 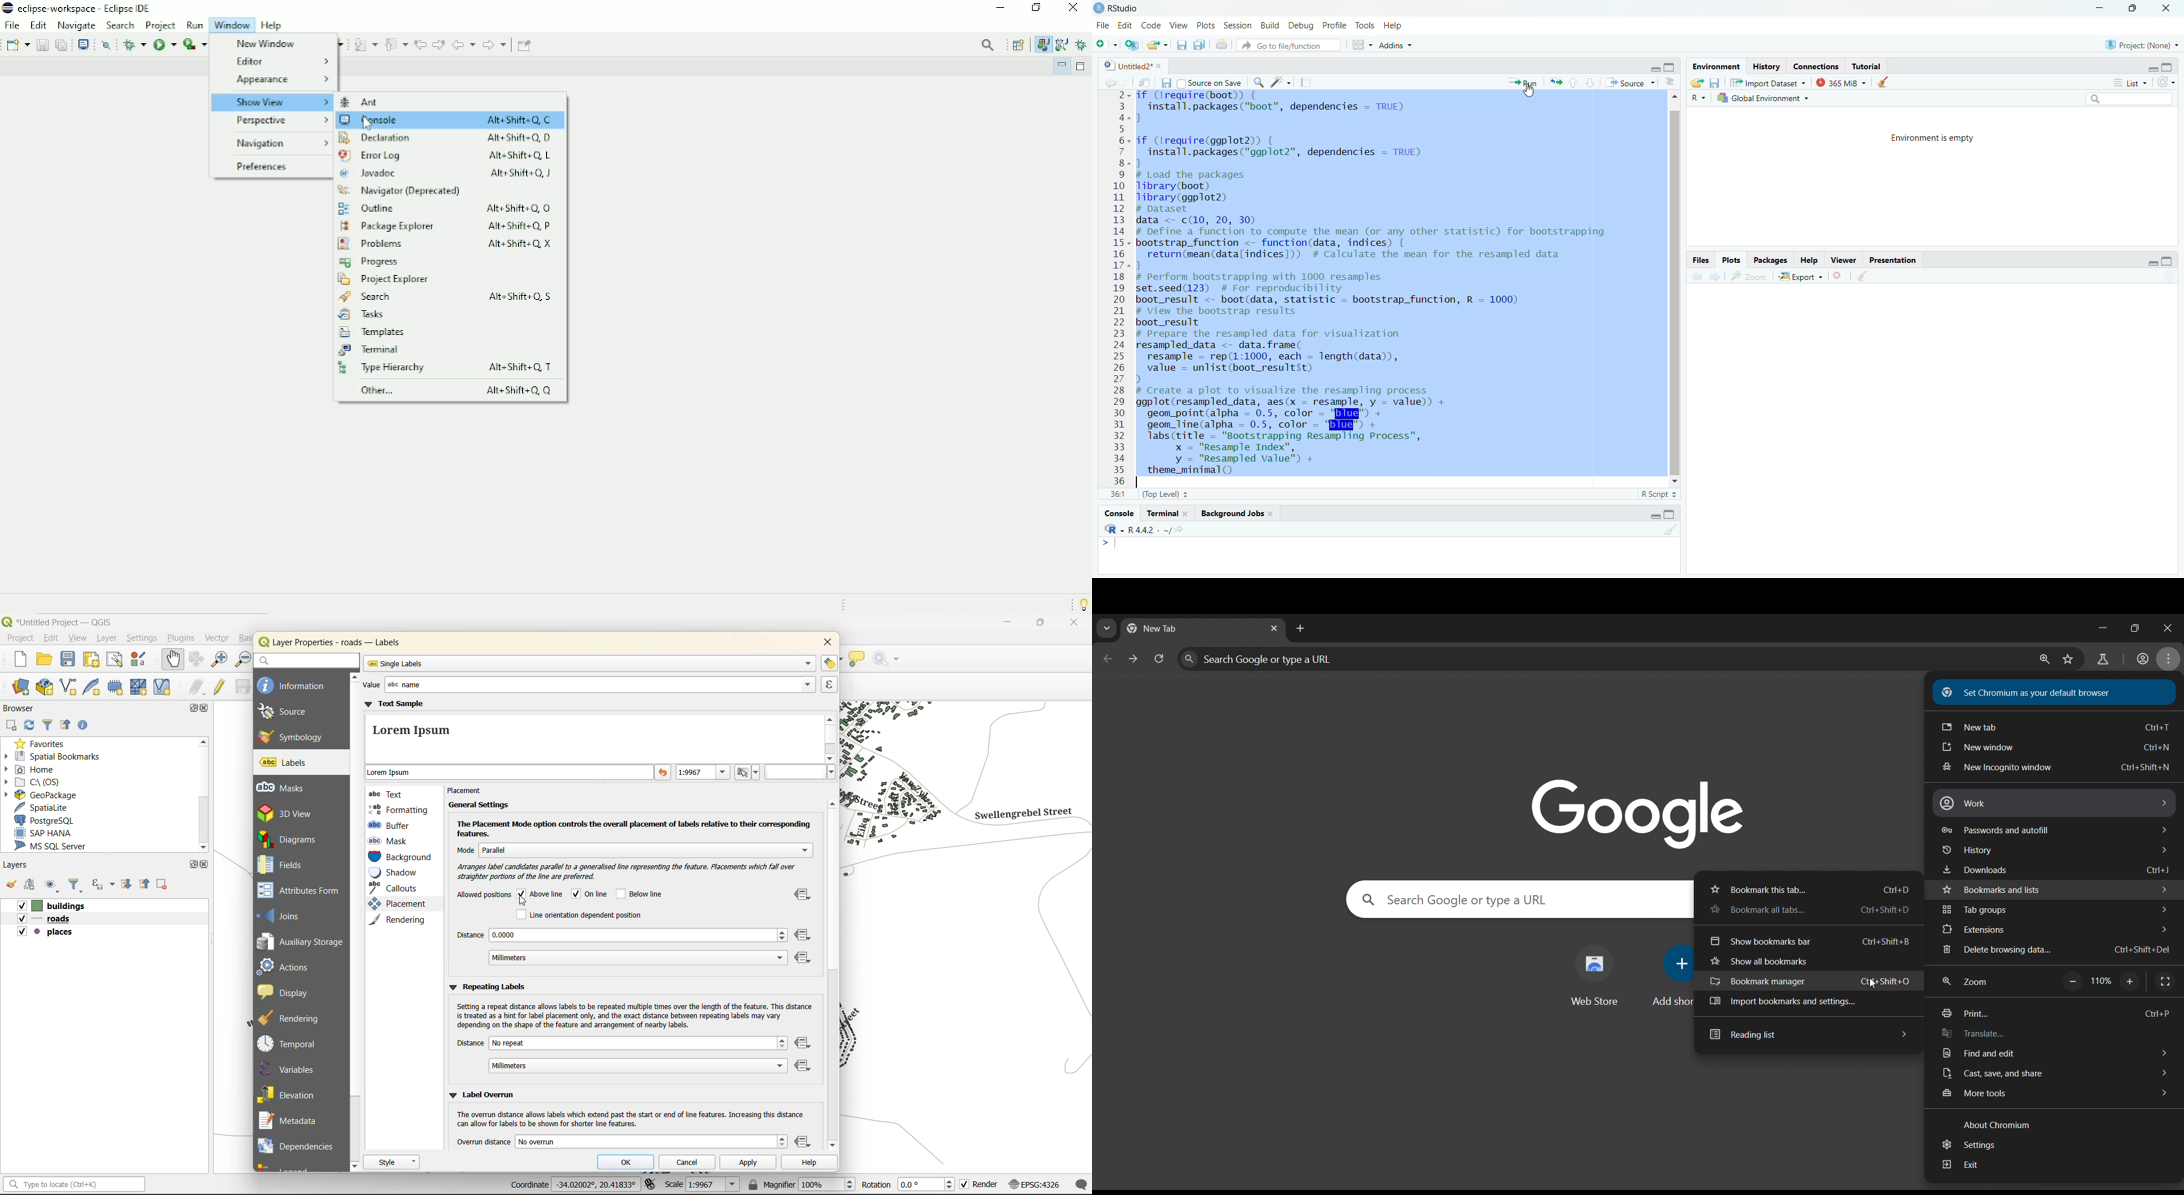 I want to click on  Import Dataset , so click(x=1768, y=81).